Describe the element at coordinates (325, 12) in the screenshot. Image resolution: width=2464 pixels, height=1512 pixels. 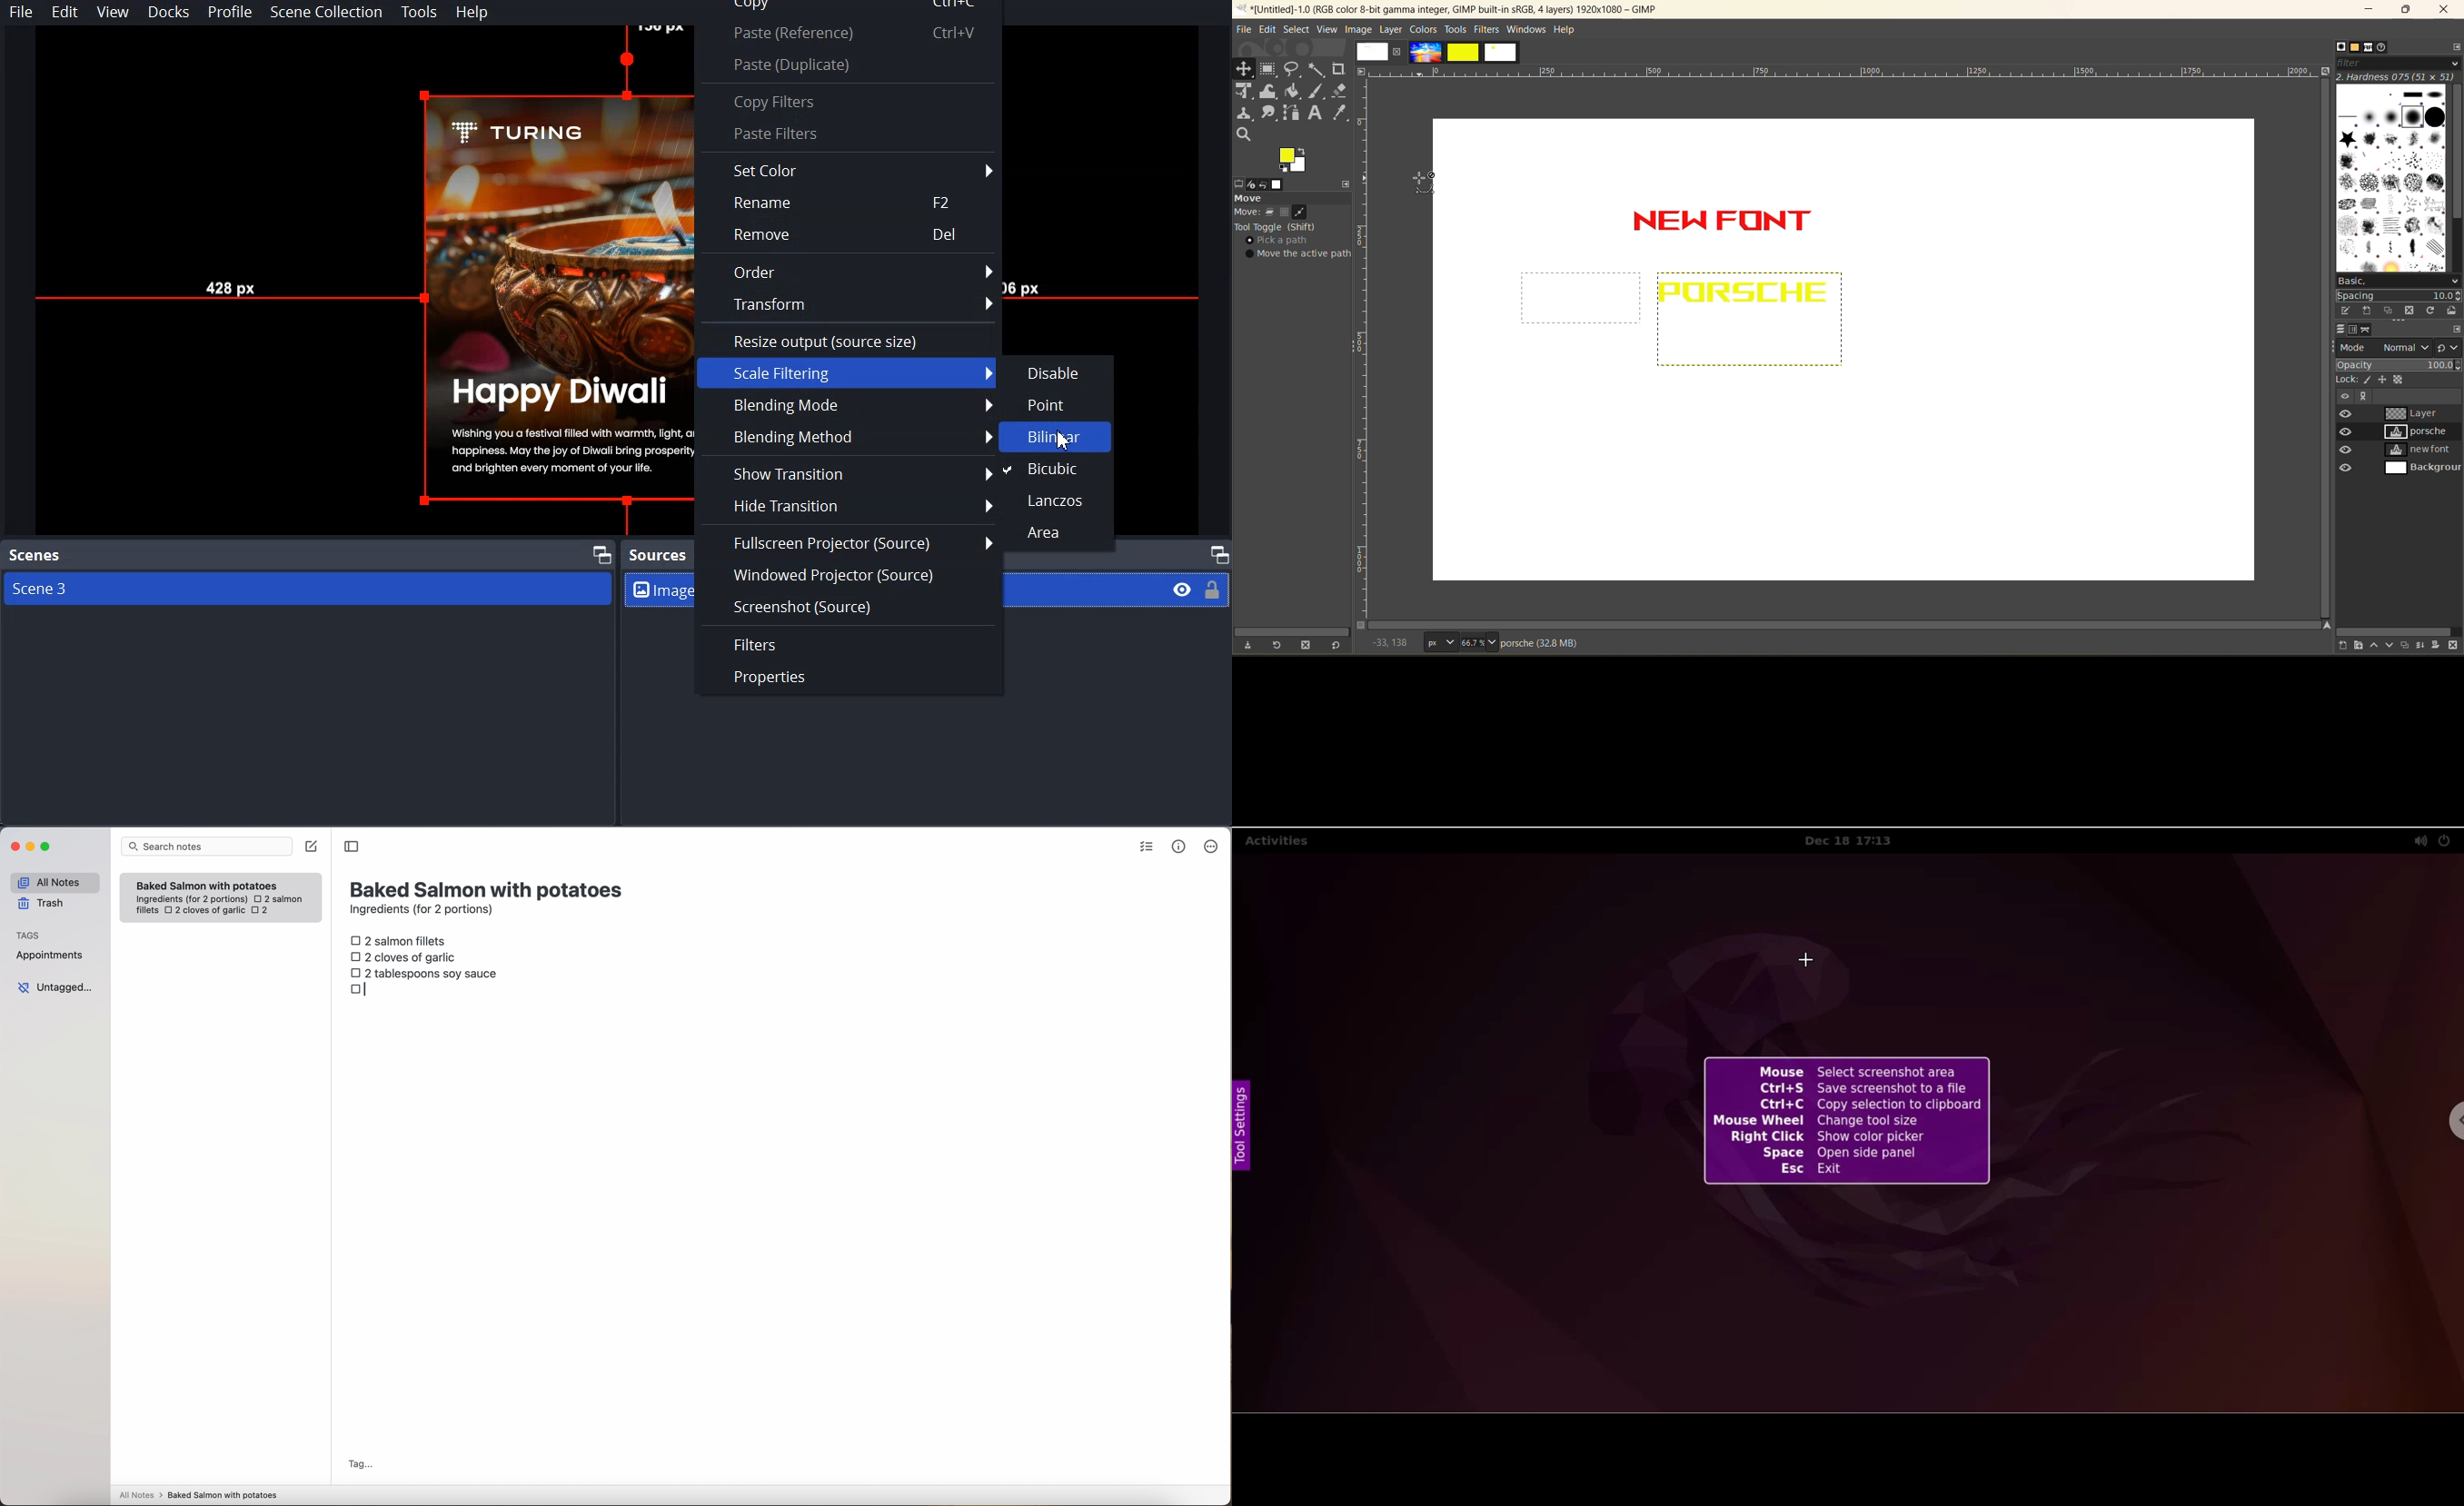
I see `Scene Collection` at that location.